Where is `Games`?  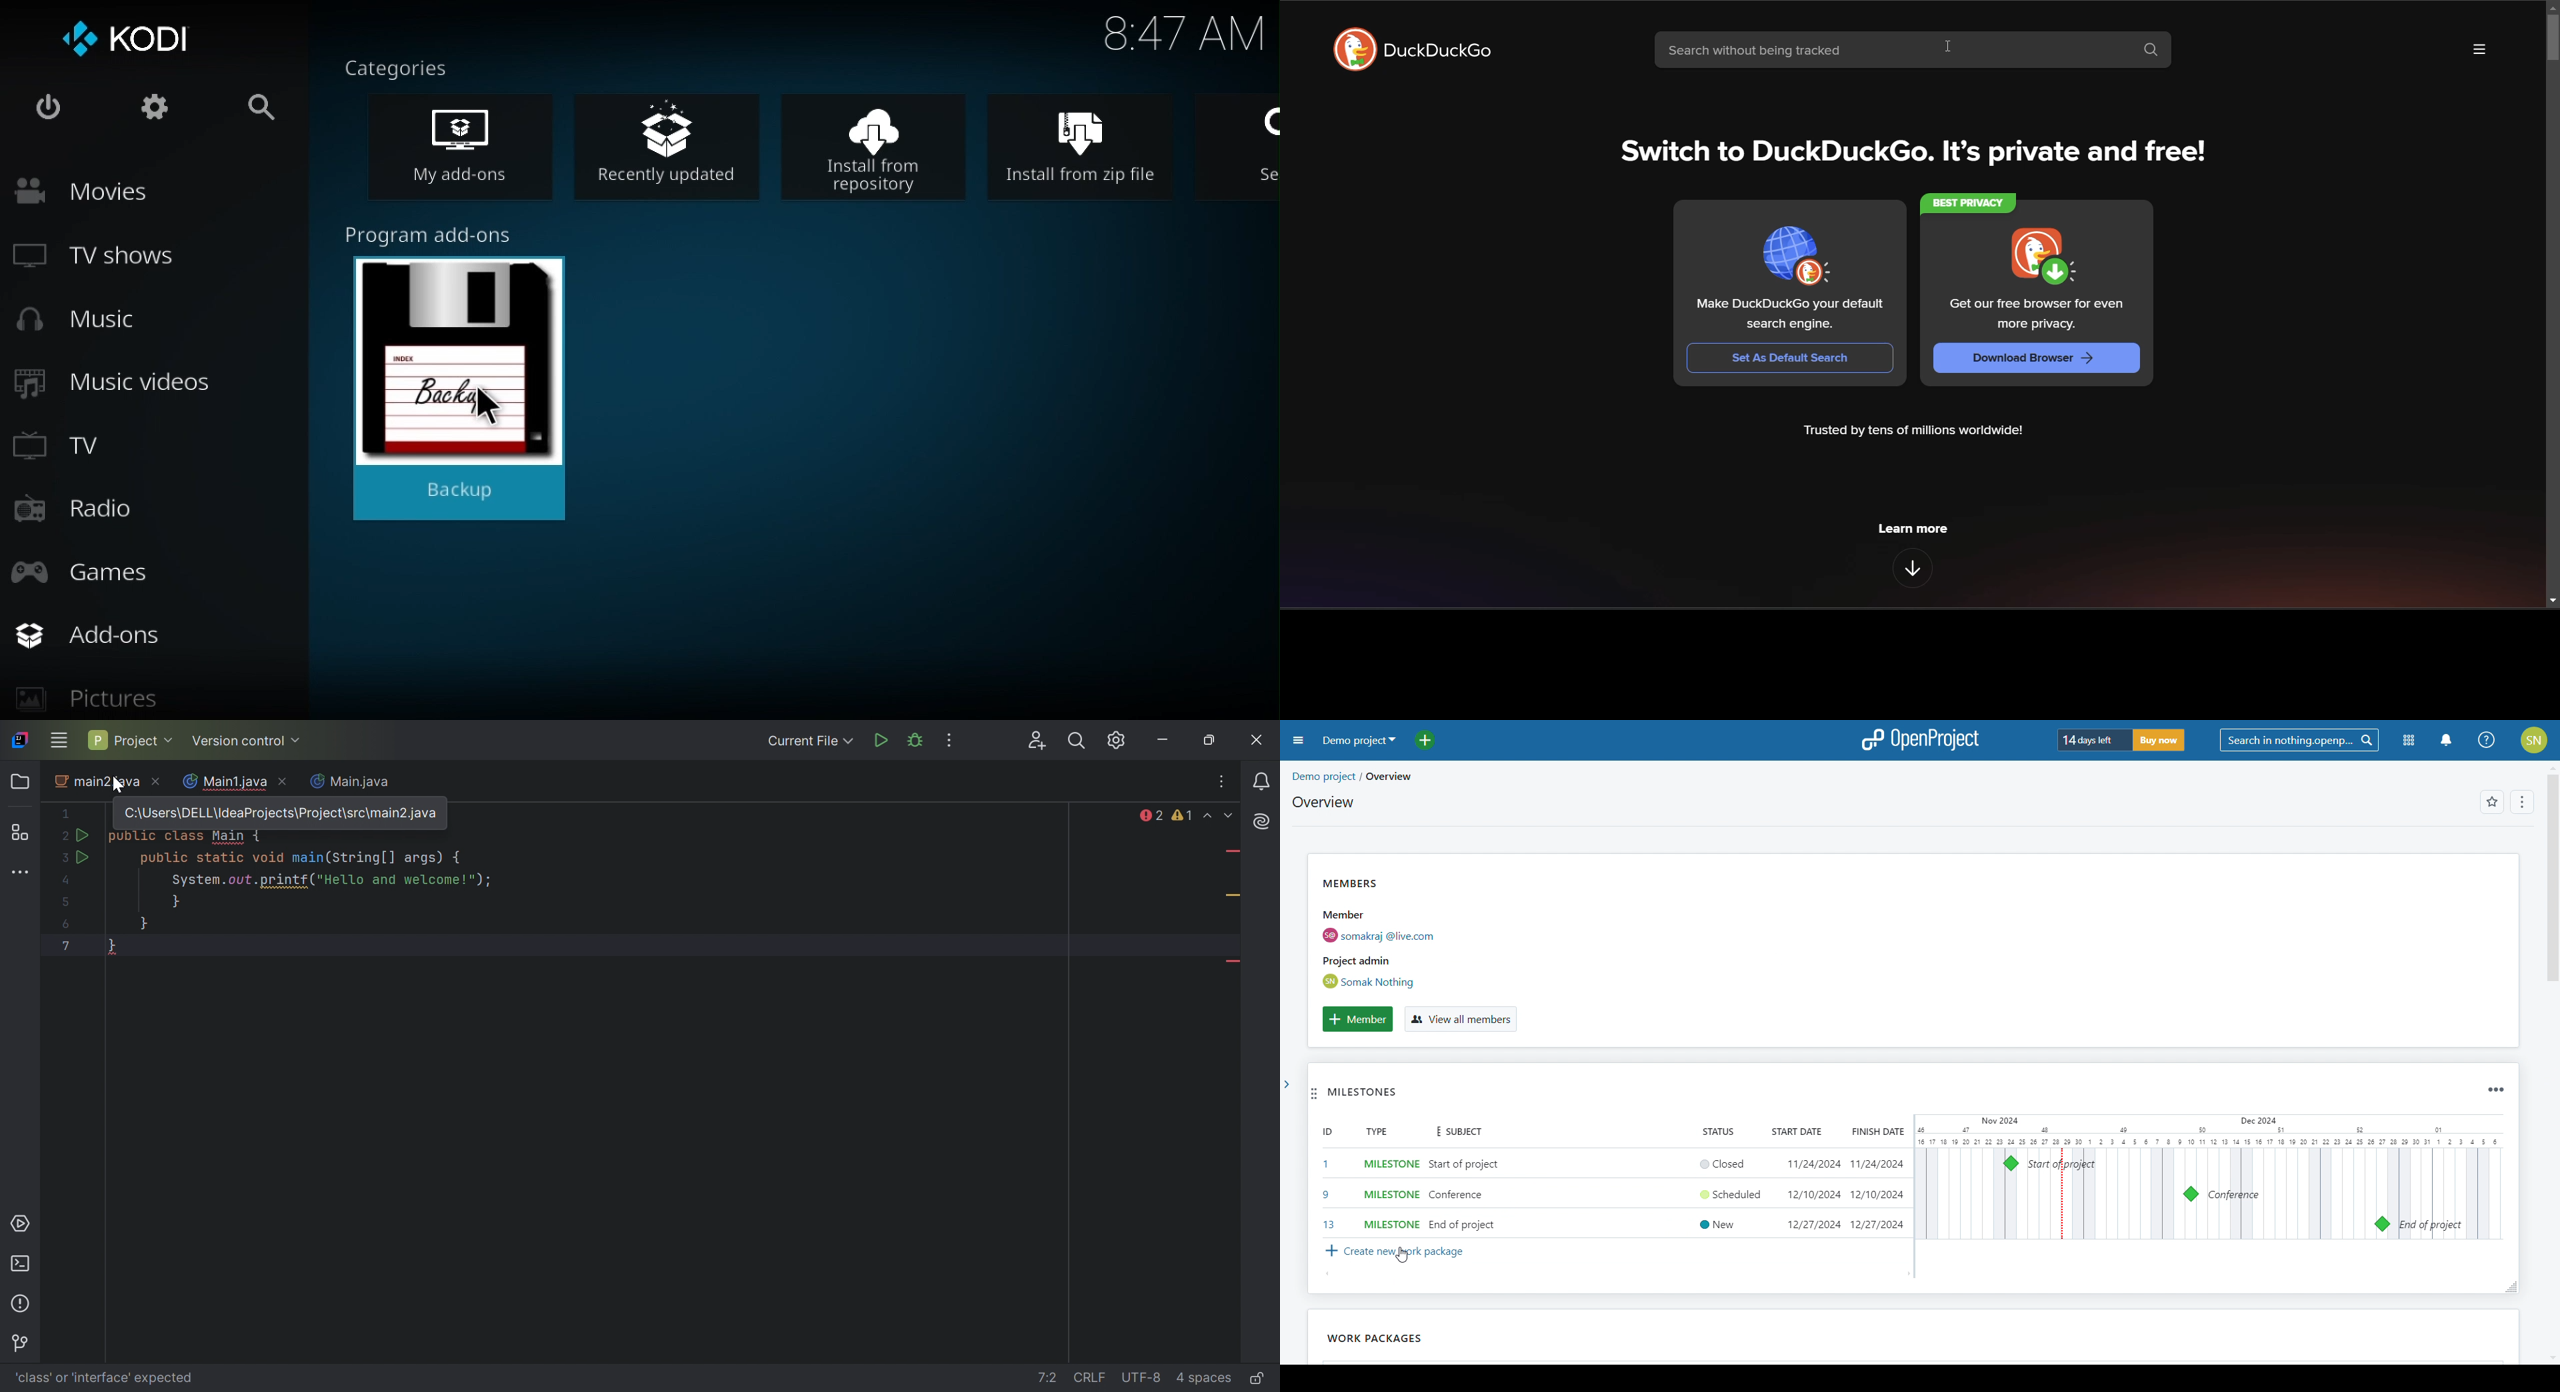 Games is located at coordinates (106, 568).